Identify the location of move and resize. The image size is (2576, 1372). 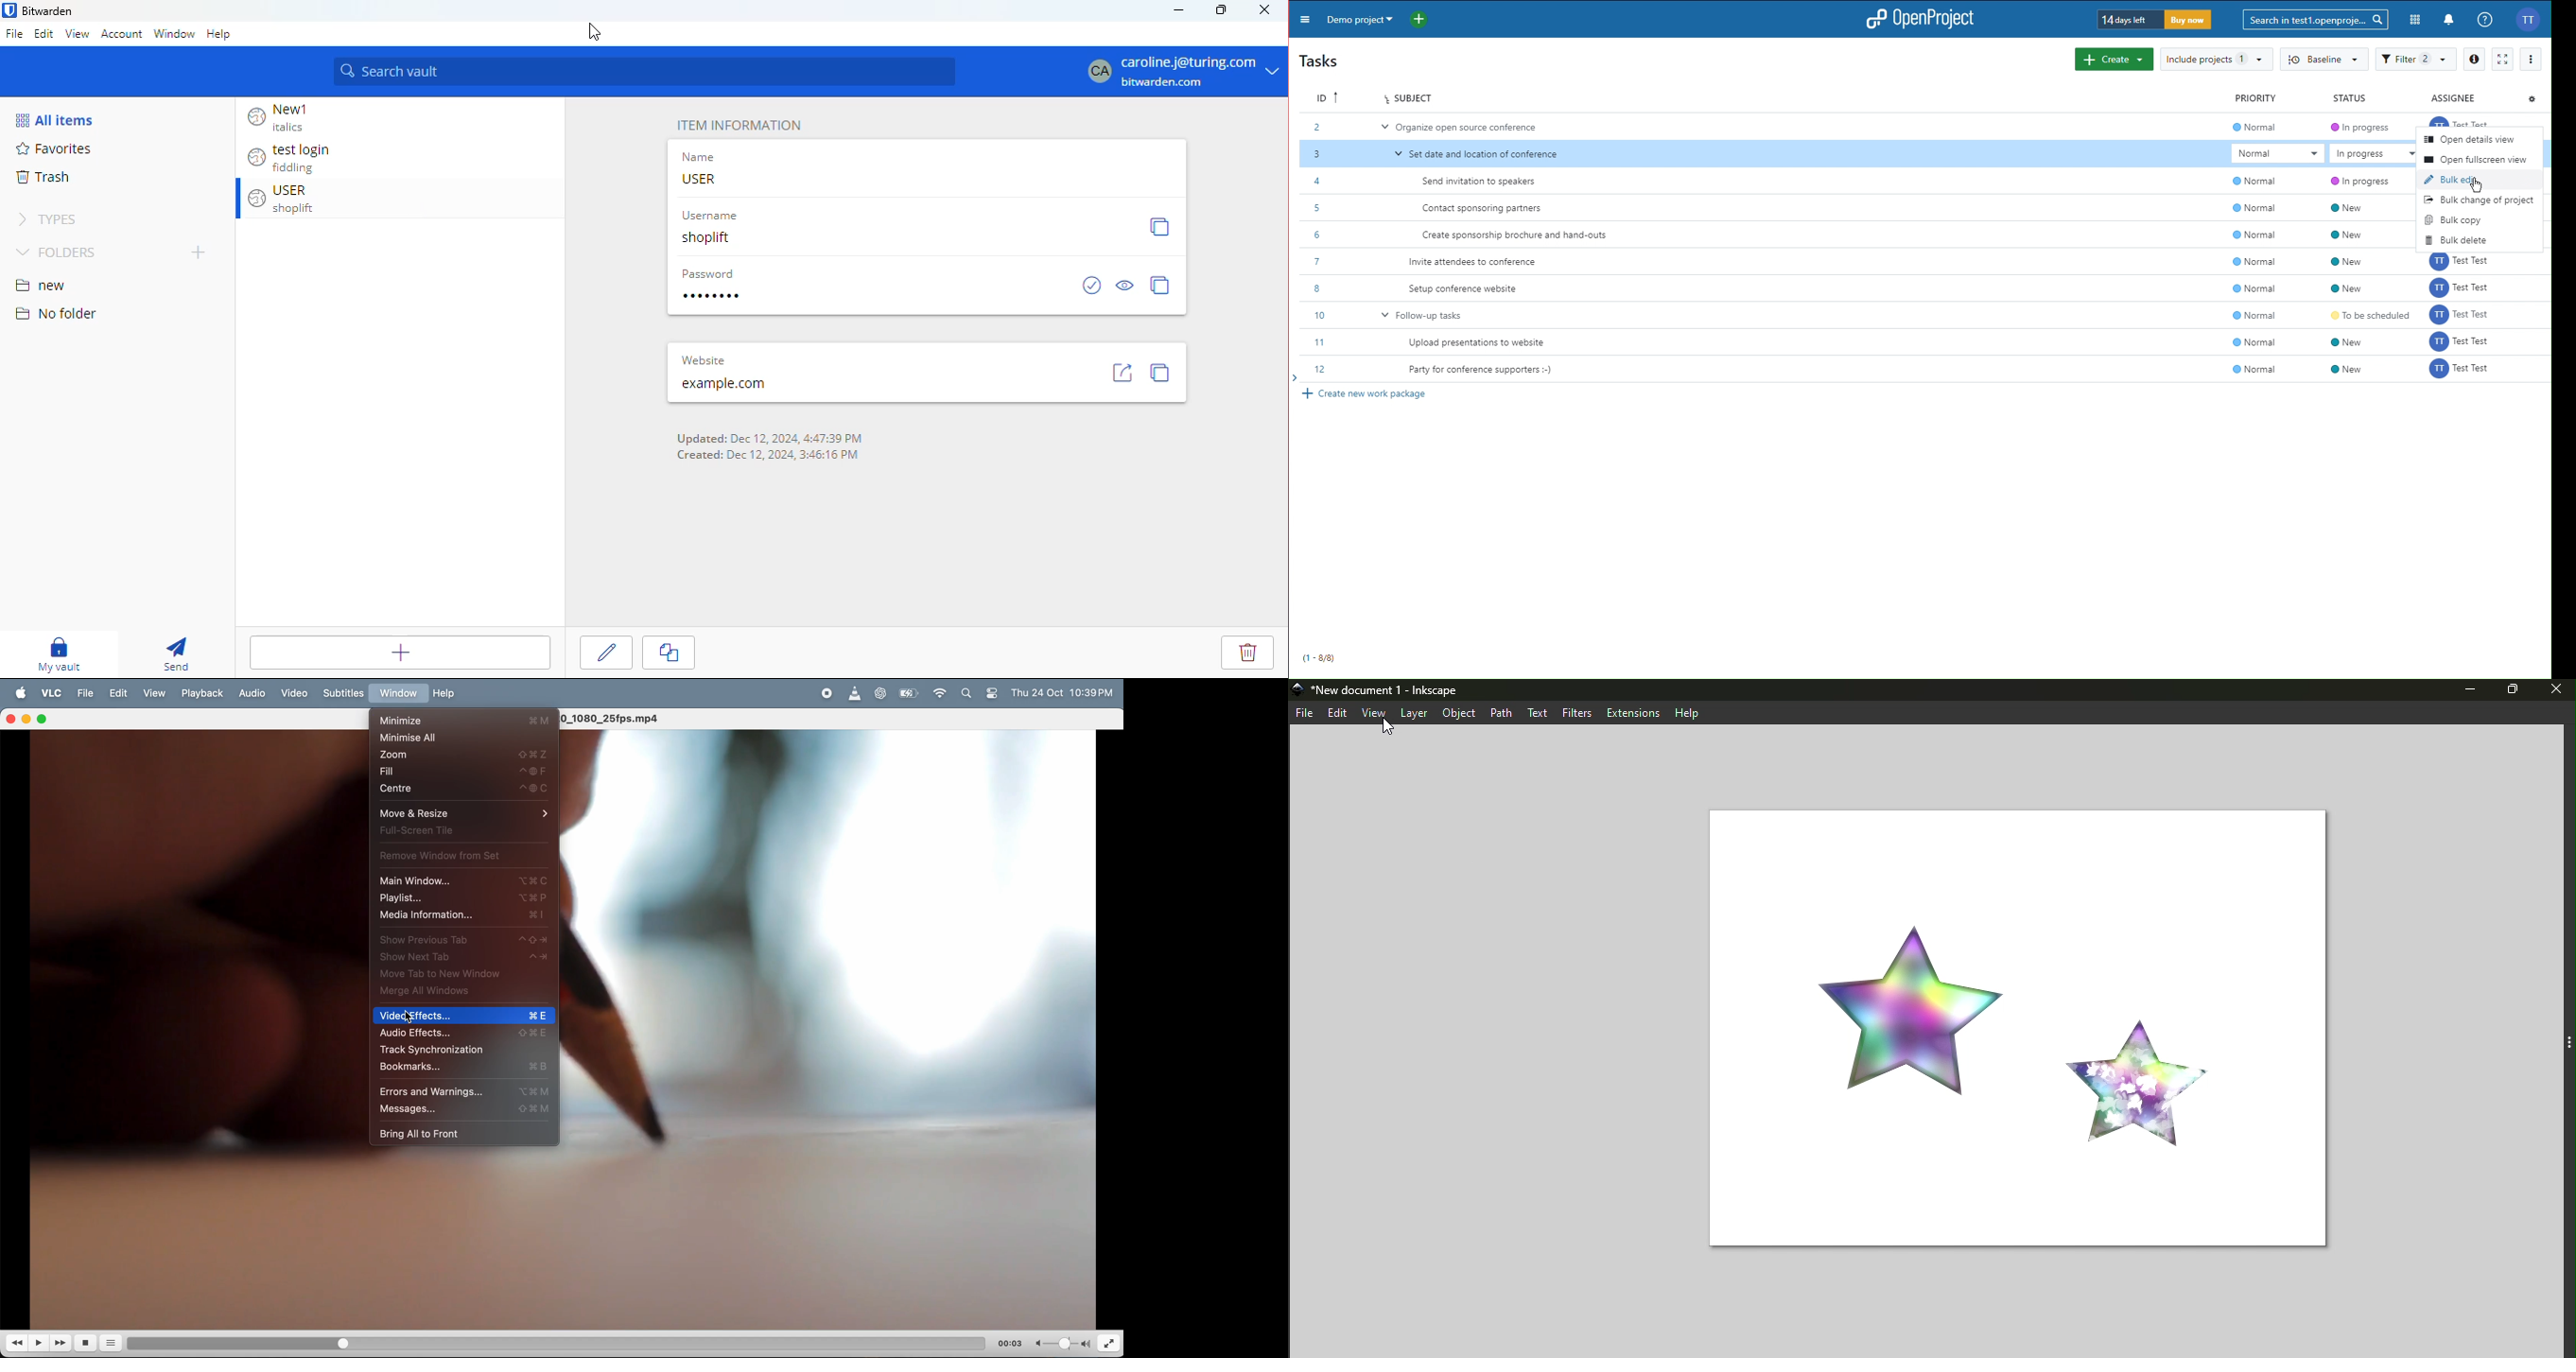
(461, 814).